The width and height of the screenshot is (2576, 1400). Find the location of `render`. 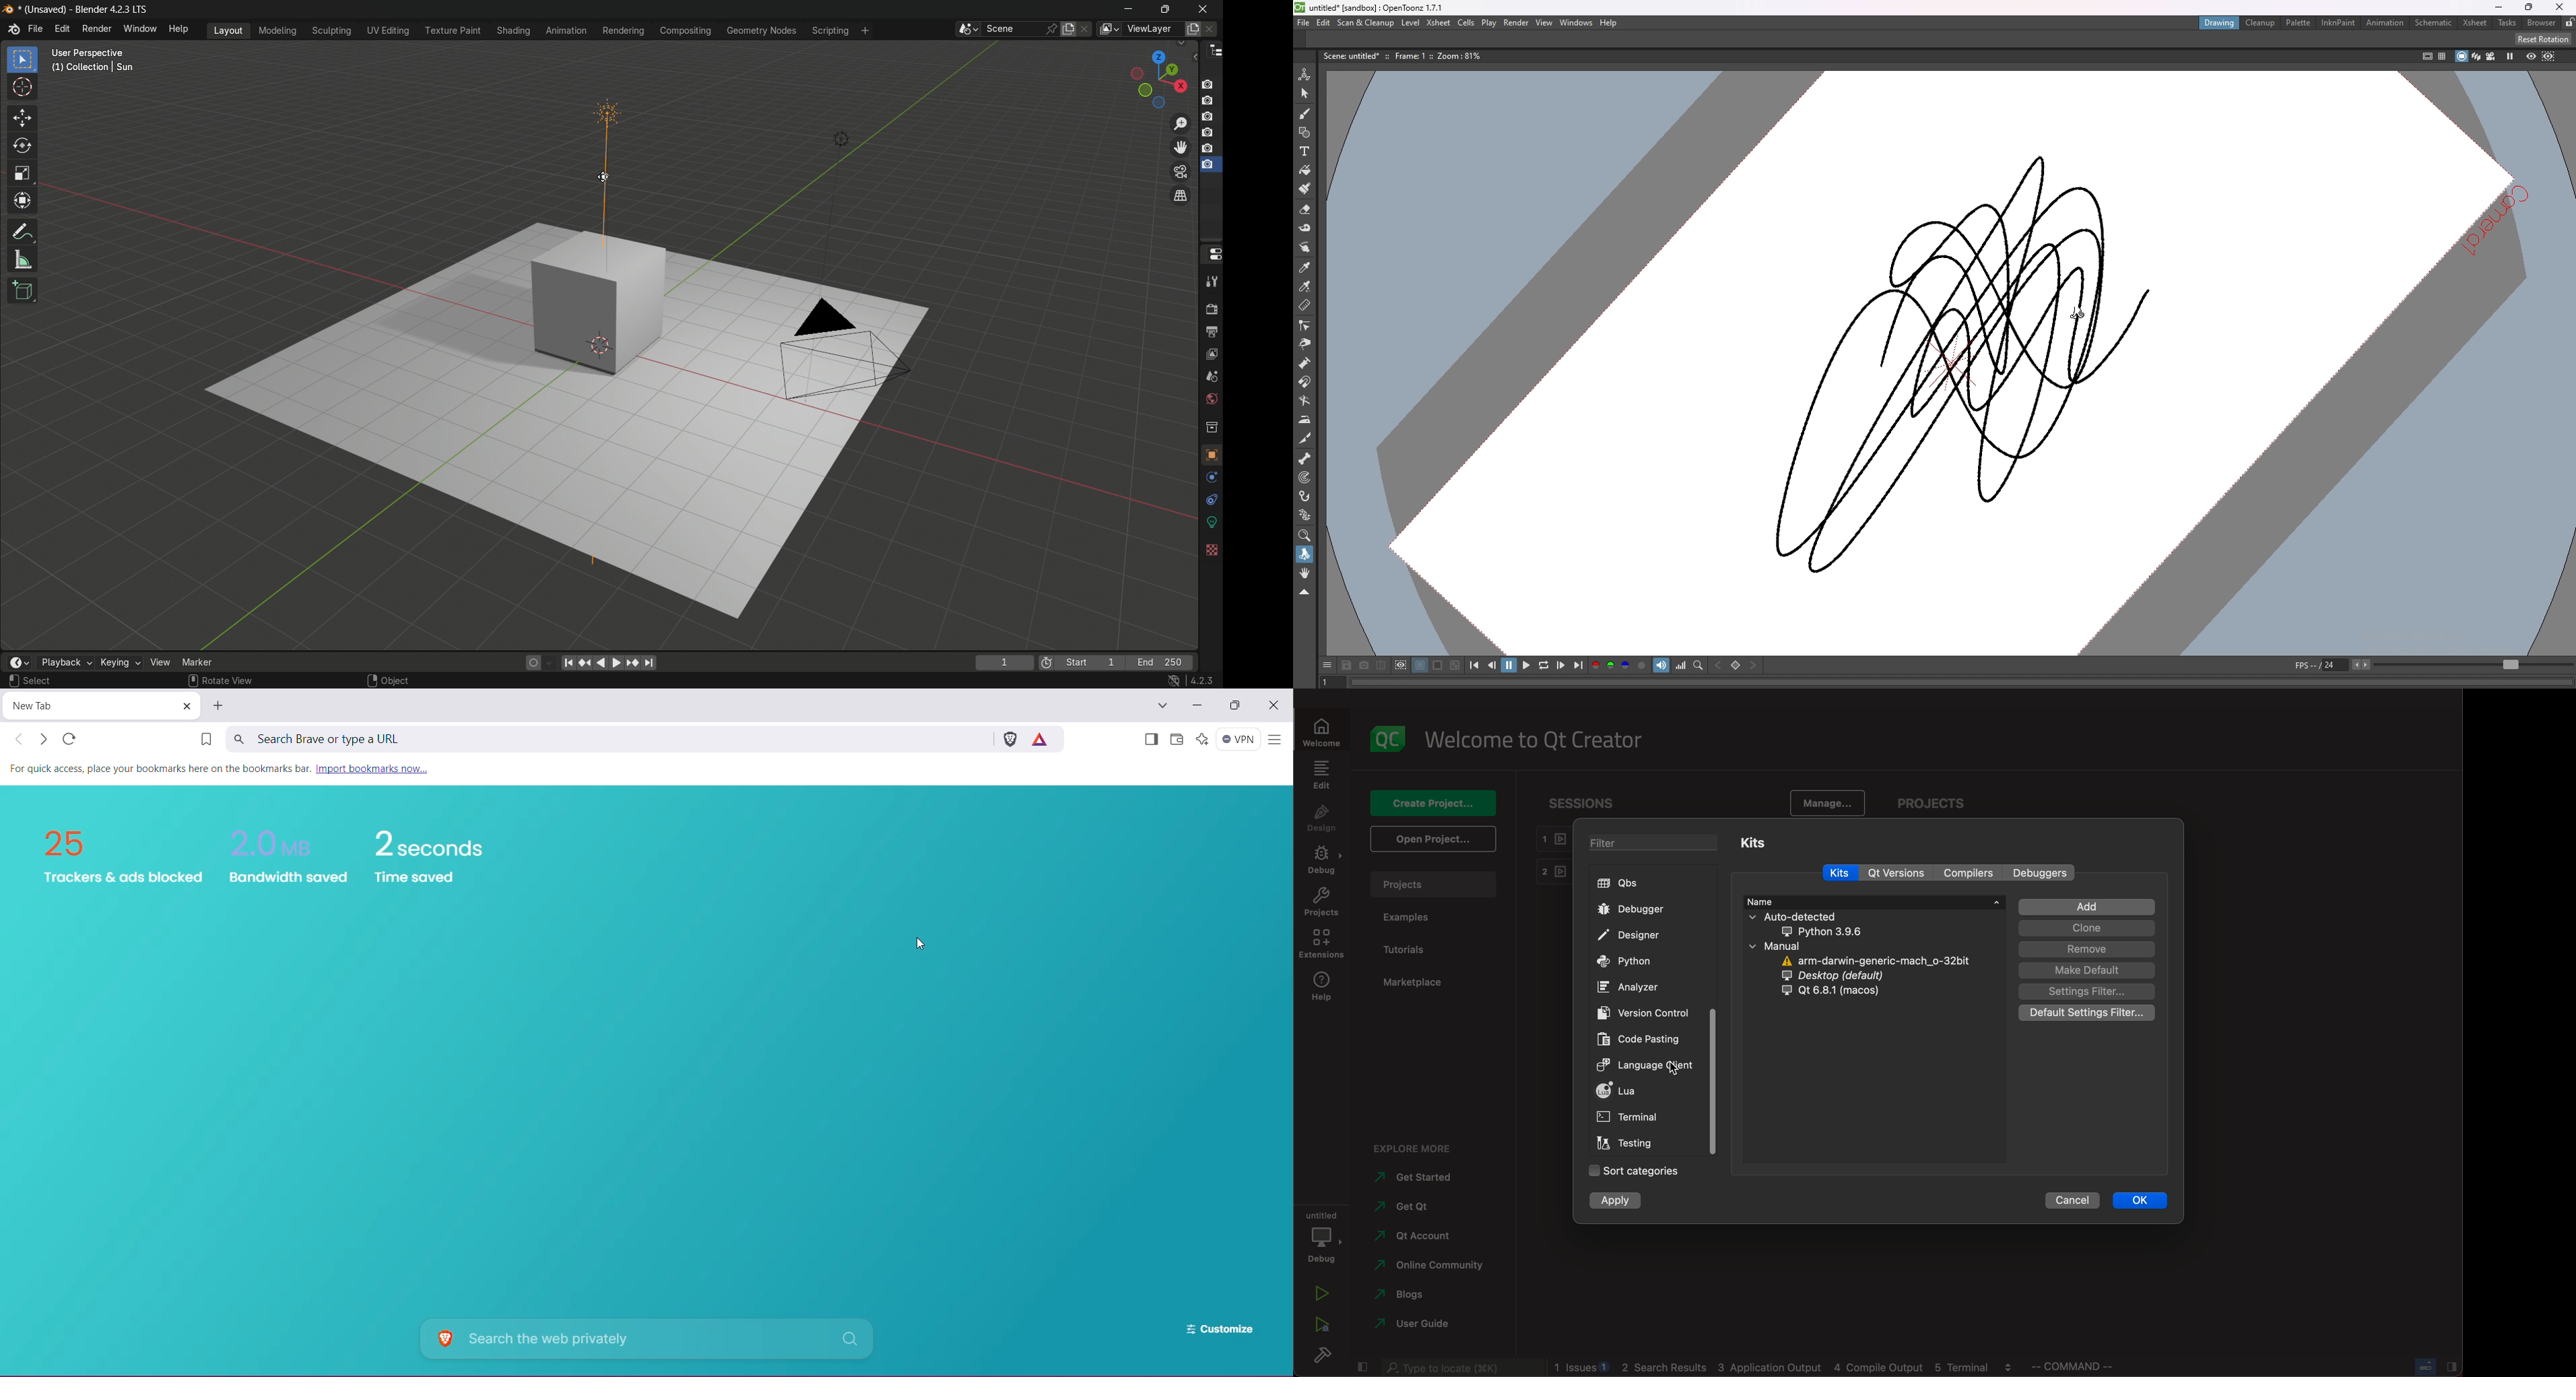

render is located at coordinates (1212, 308).